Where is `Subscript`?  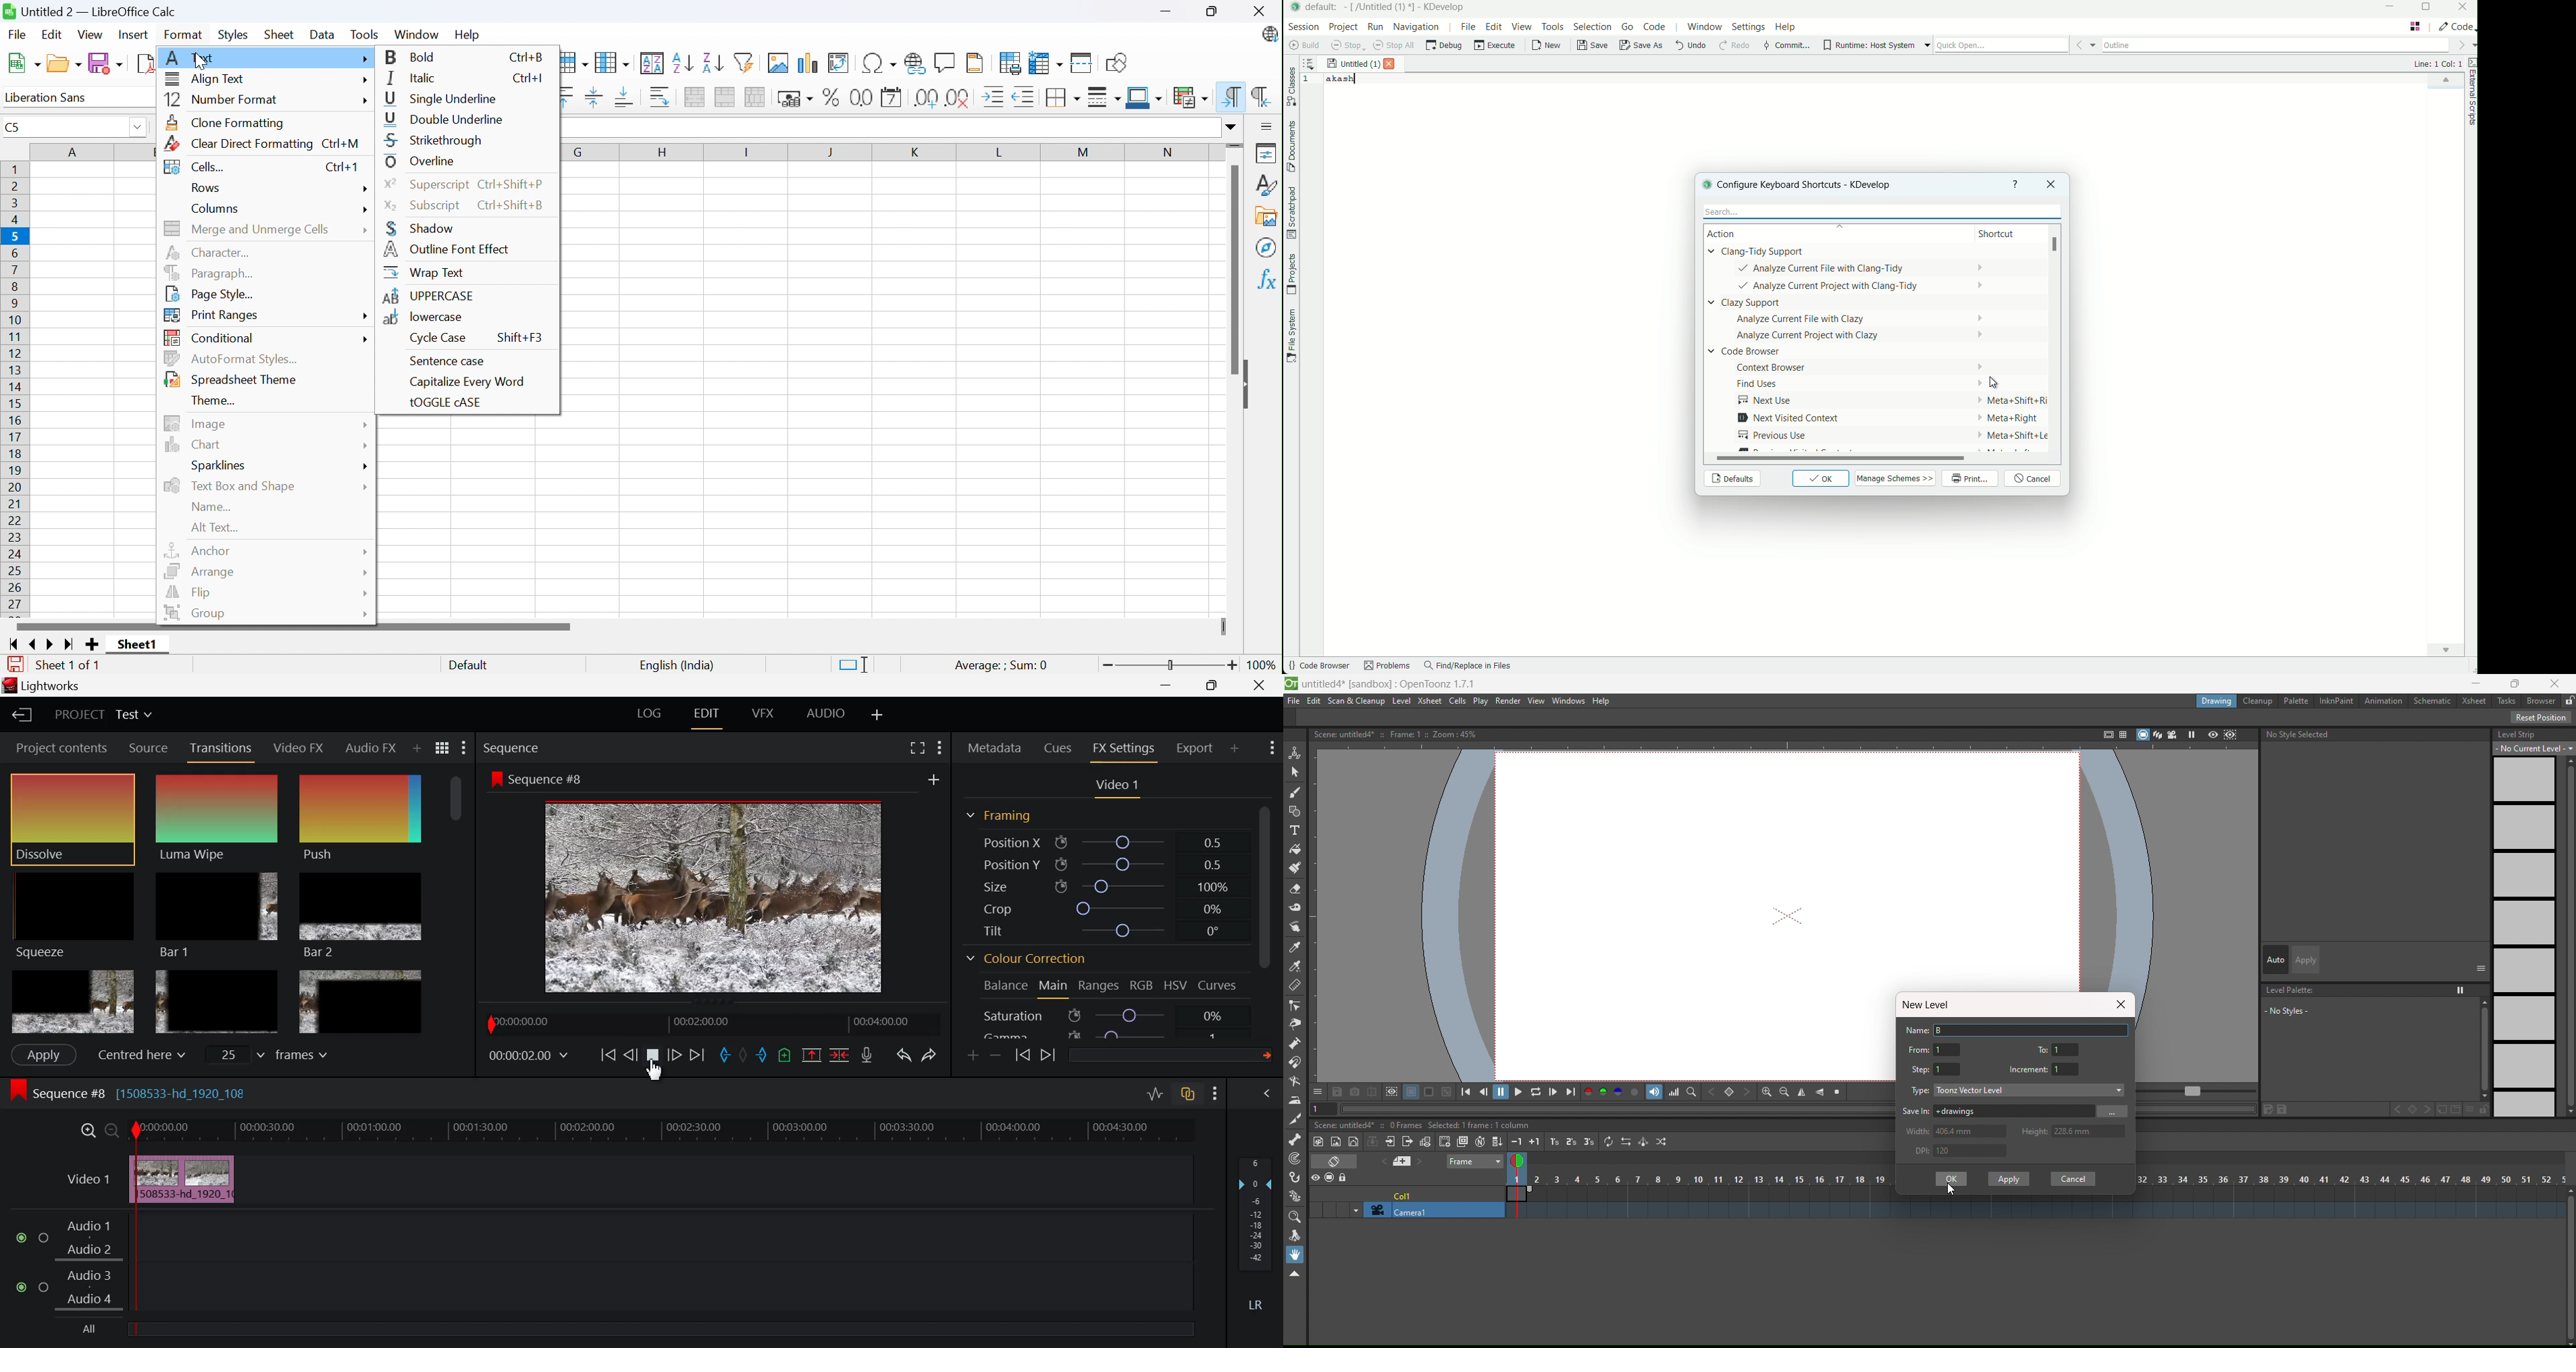
Subscript is located at coordinates (425, 206).